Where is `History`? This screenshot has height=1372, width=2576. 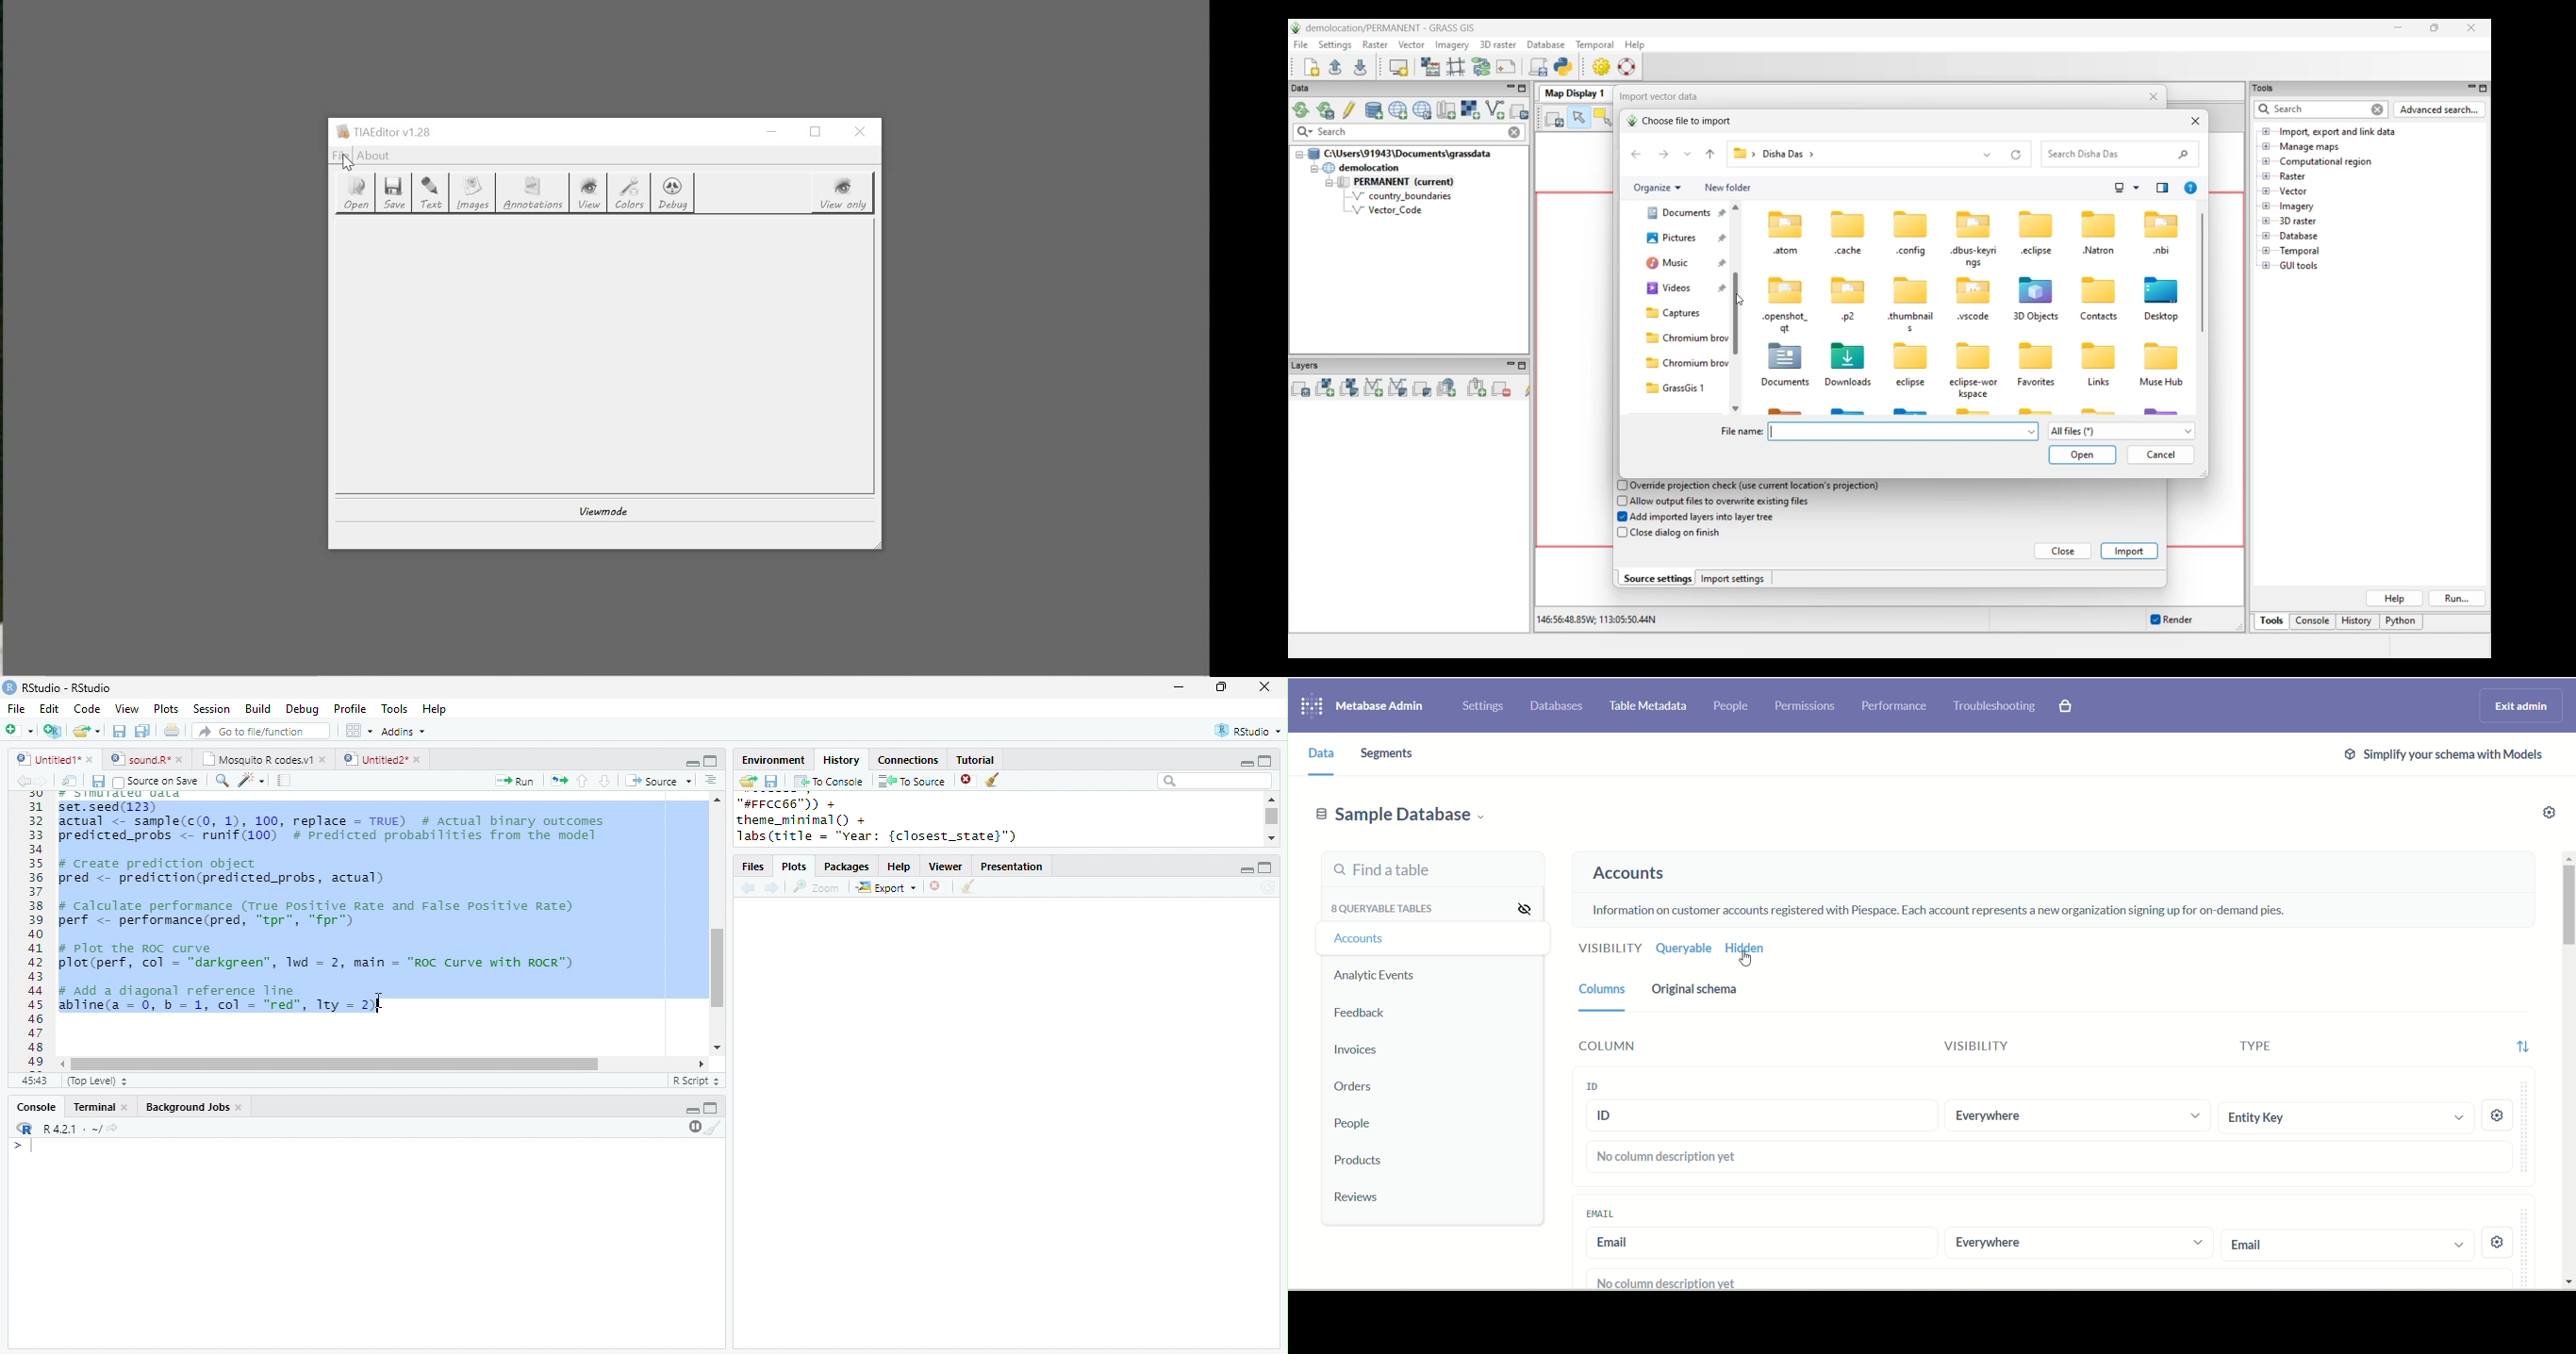 History is located at coordinates (841, 760).